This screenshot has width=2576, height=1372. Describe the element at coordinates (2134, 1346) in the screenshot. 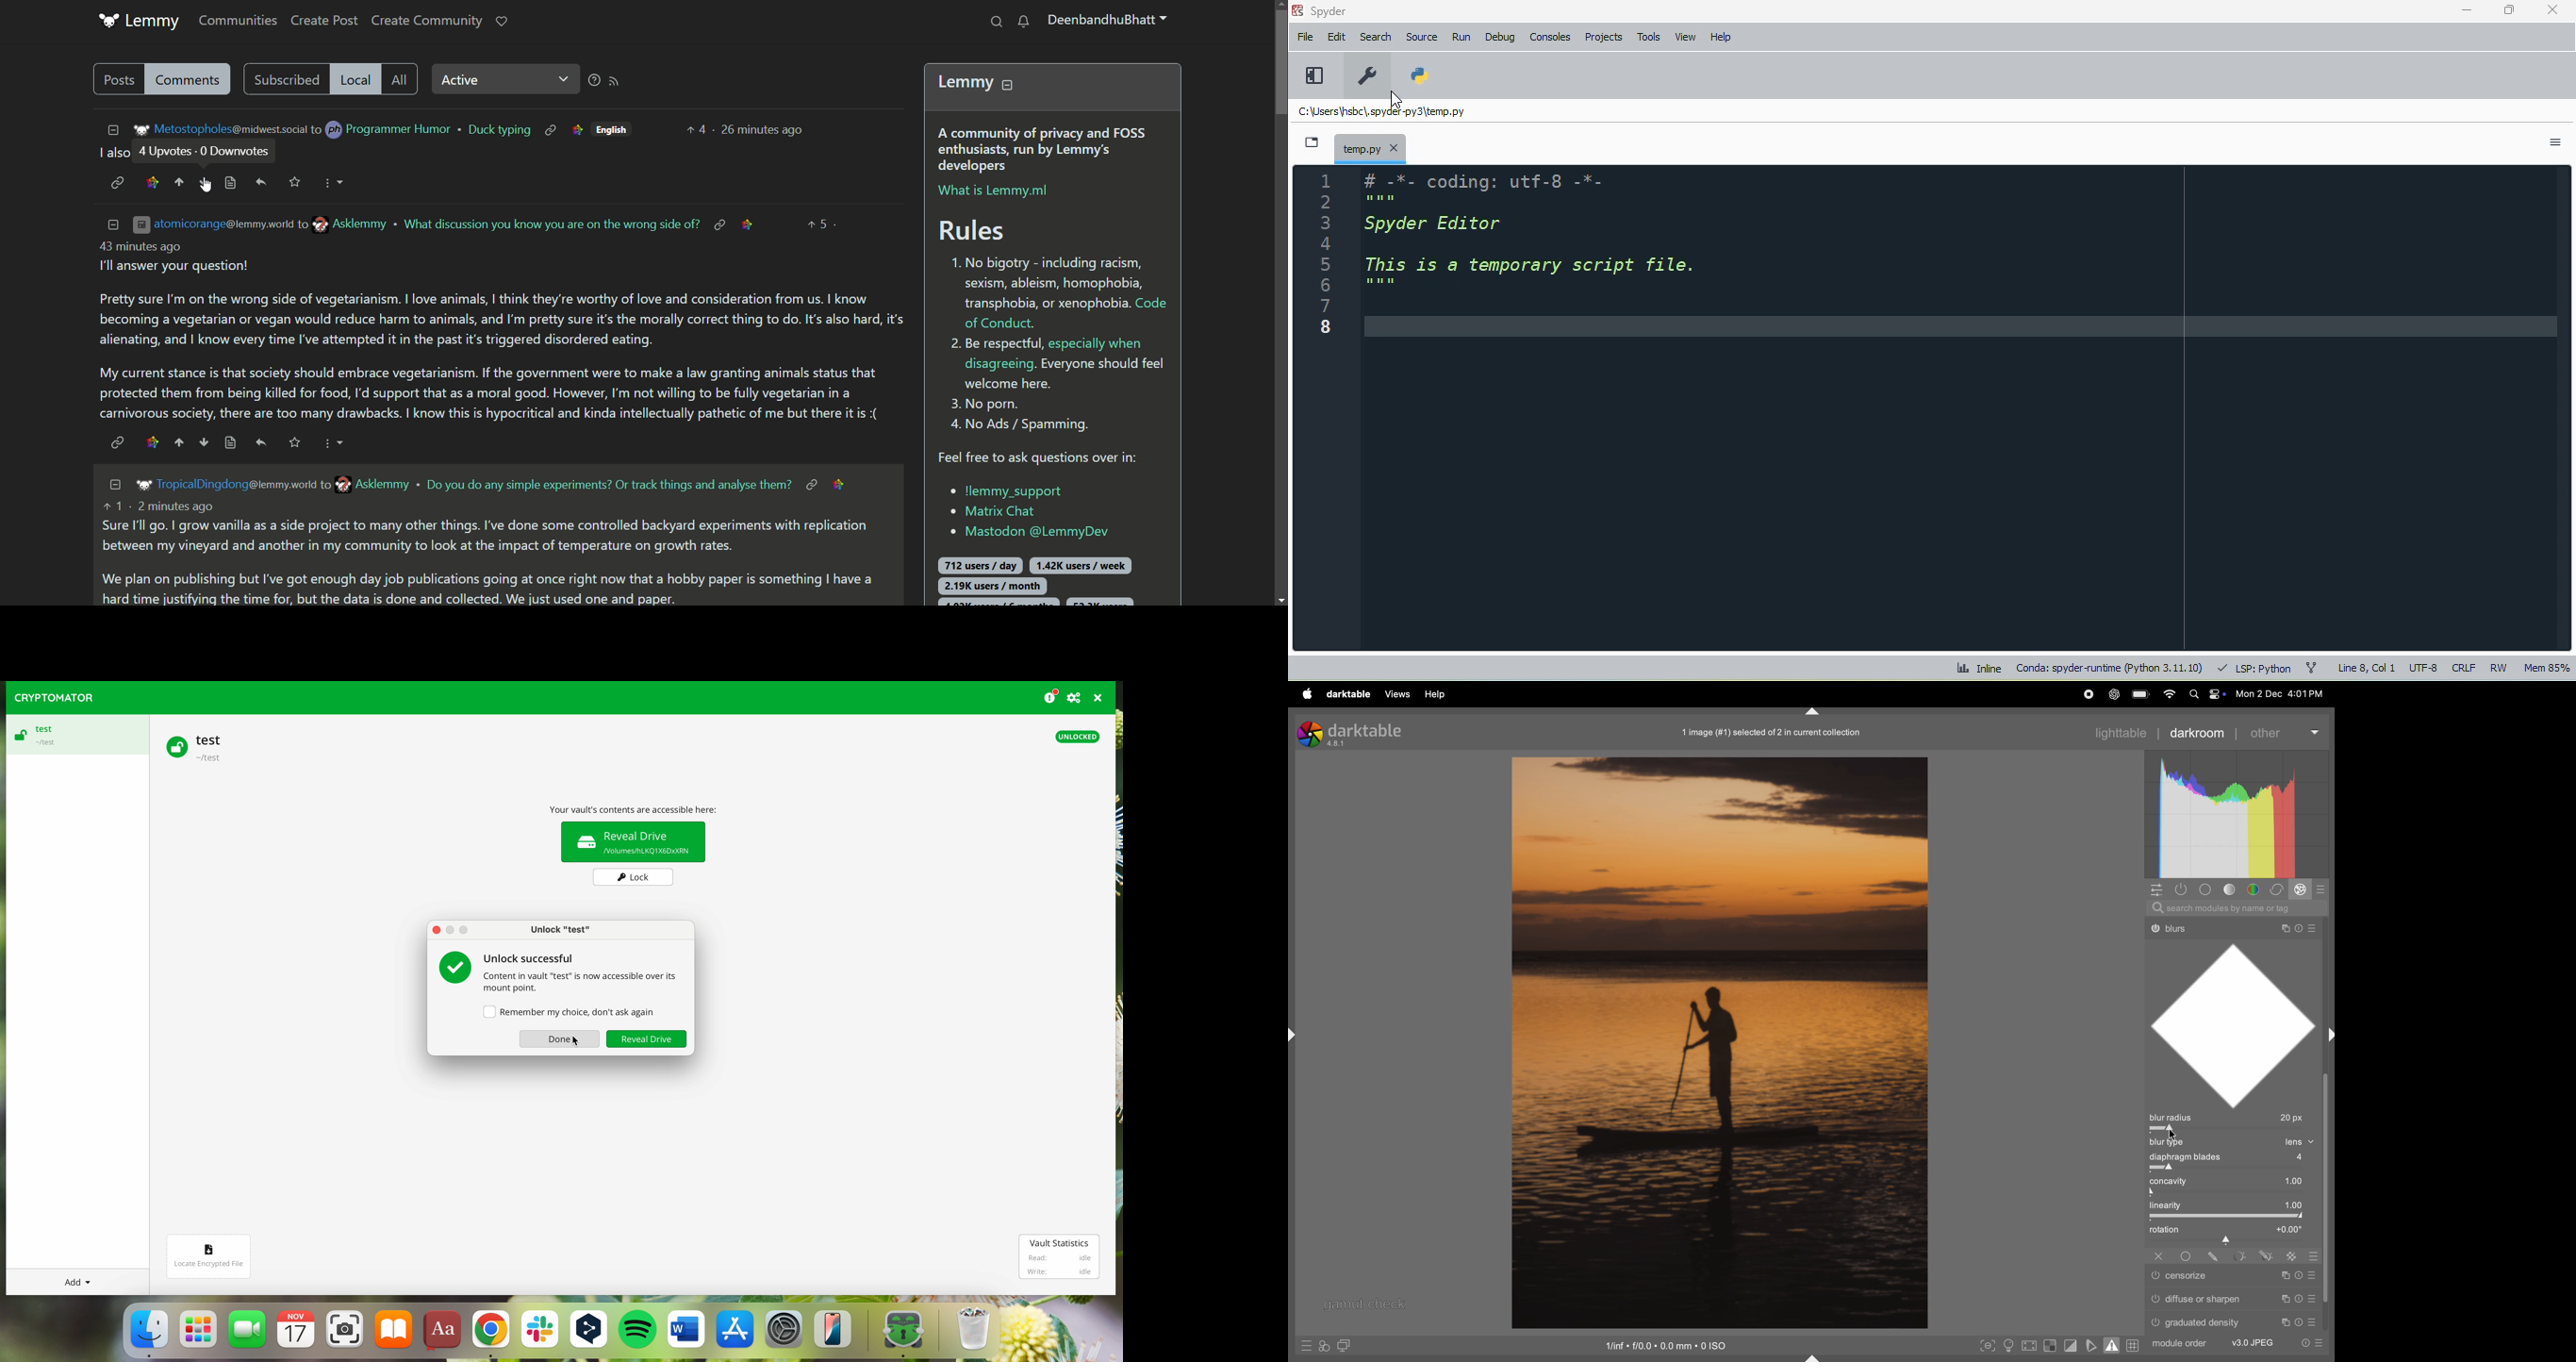

I see `grid` at that location.